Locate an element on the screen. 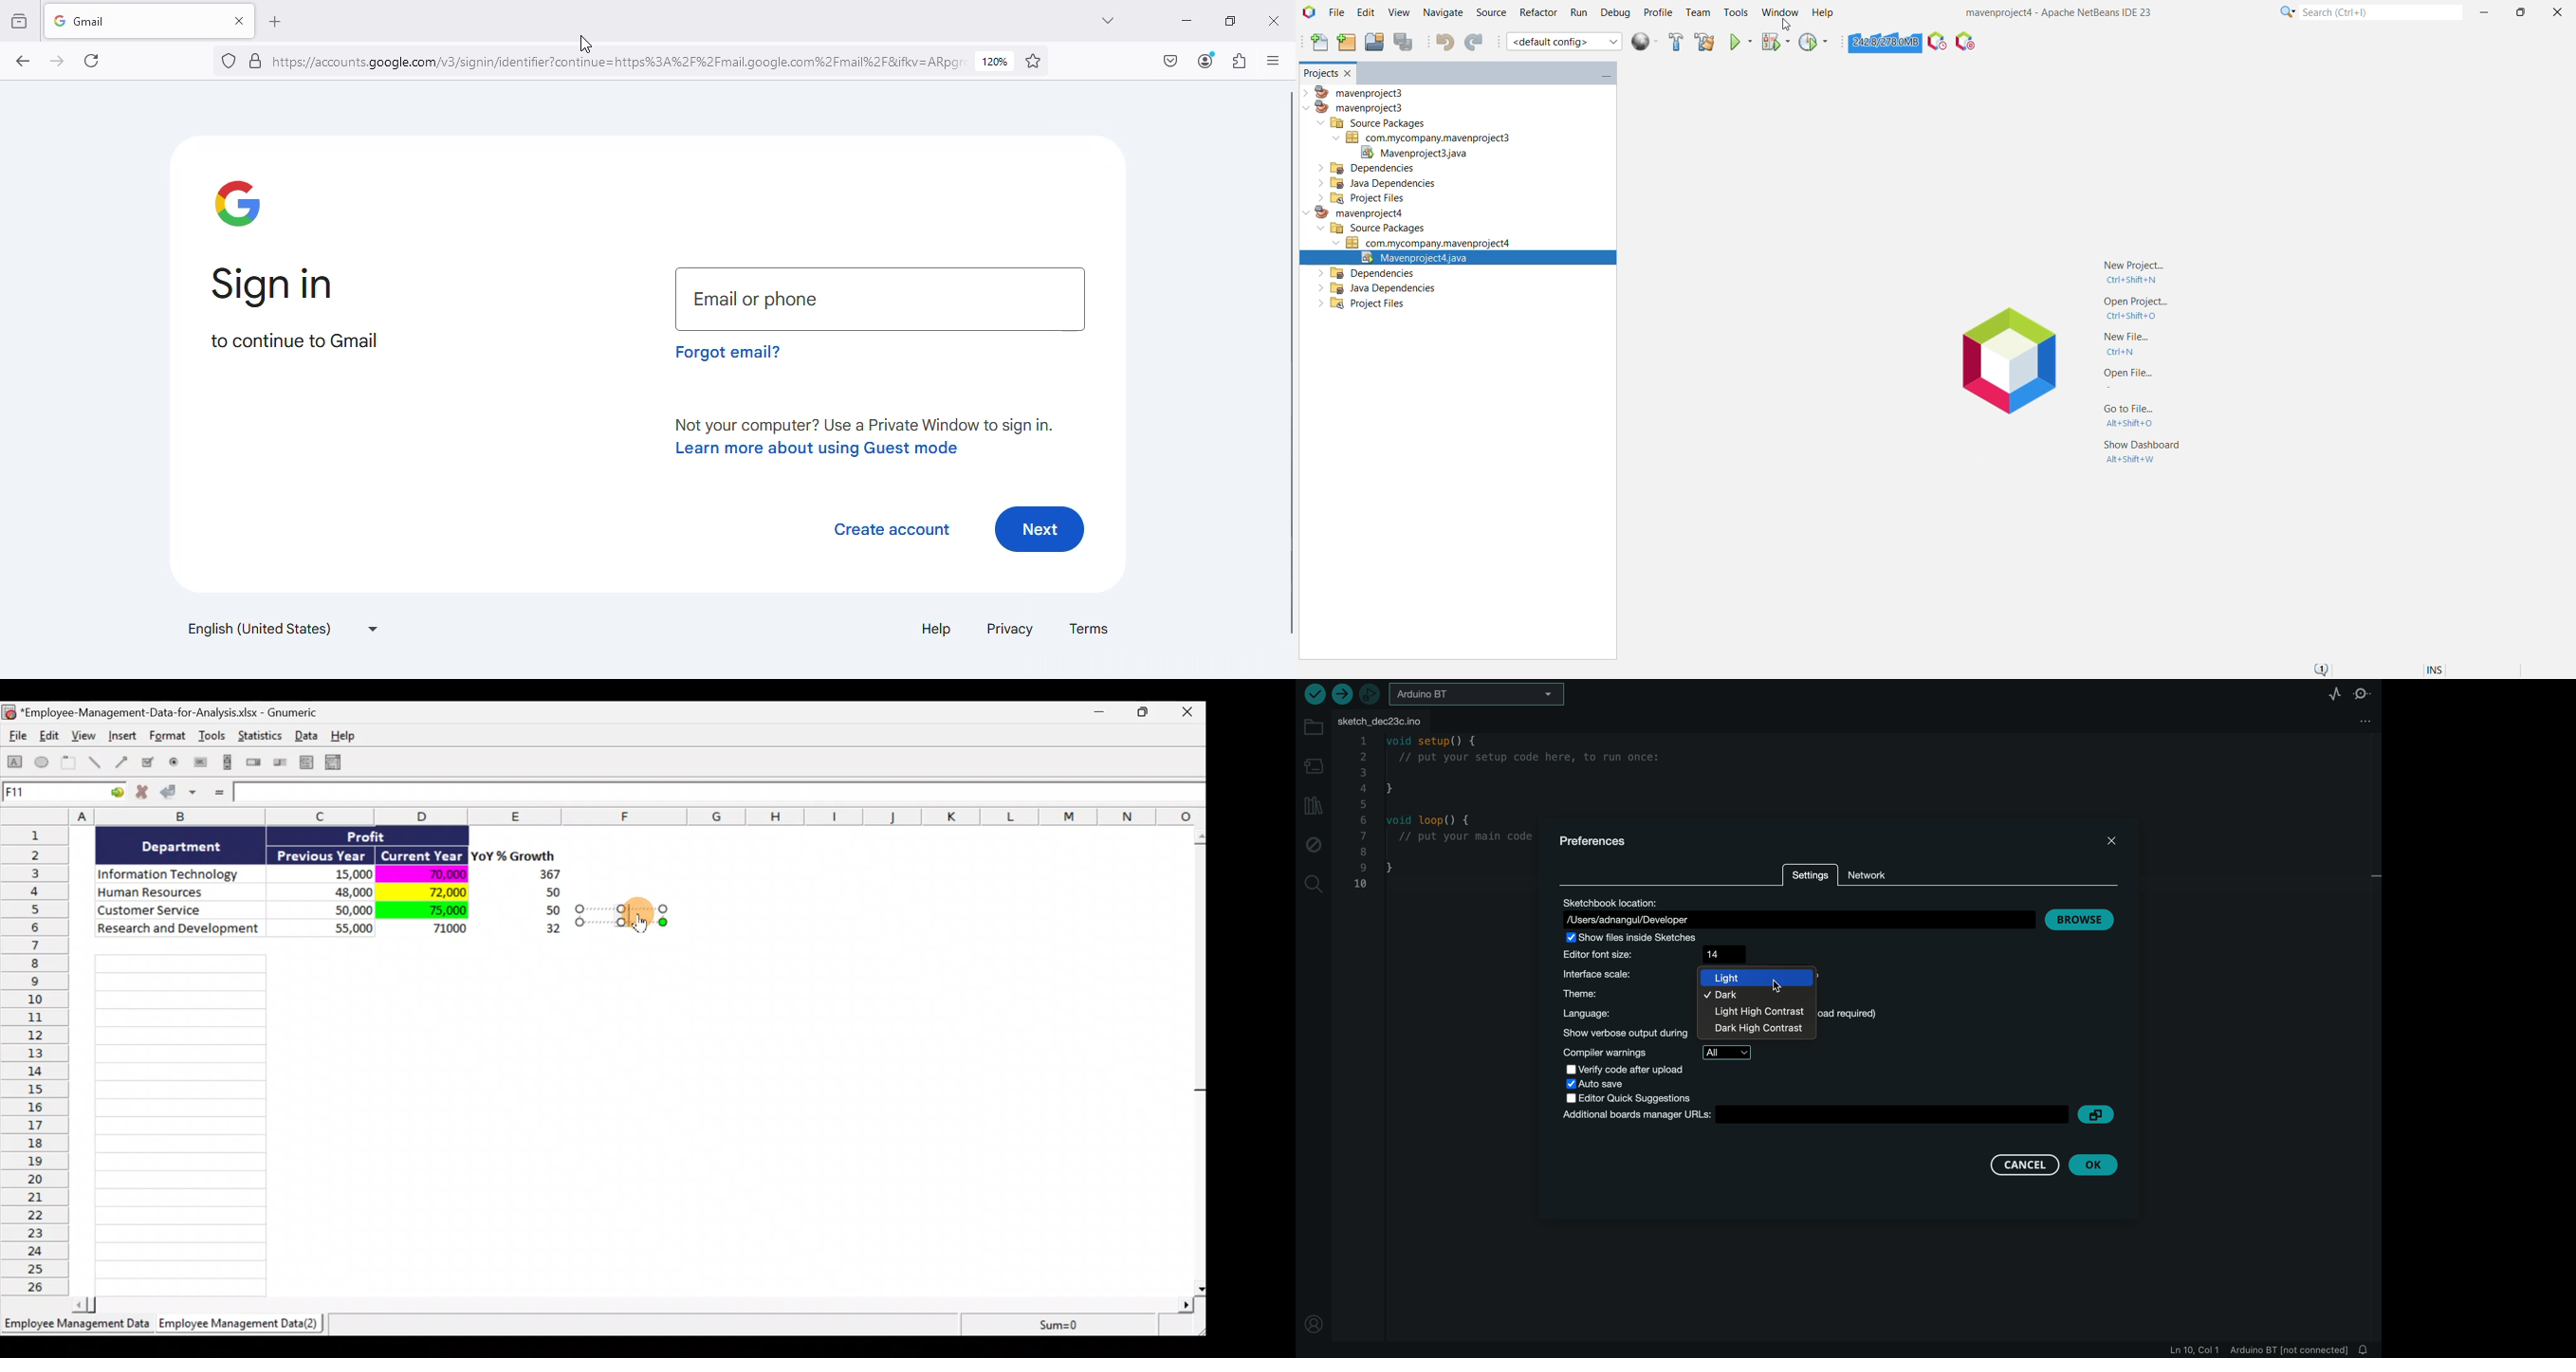 This screenshot has width=2576, height=1372. no trackers known to firefox were detected on this page is located at coordinates (230, 61).